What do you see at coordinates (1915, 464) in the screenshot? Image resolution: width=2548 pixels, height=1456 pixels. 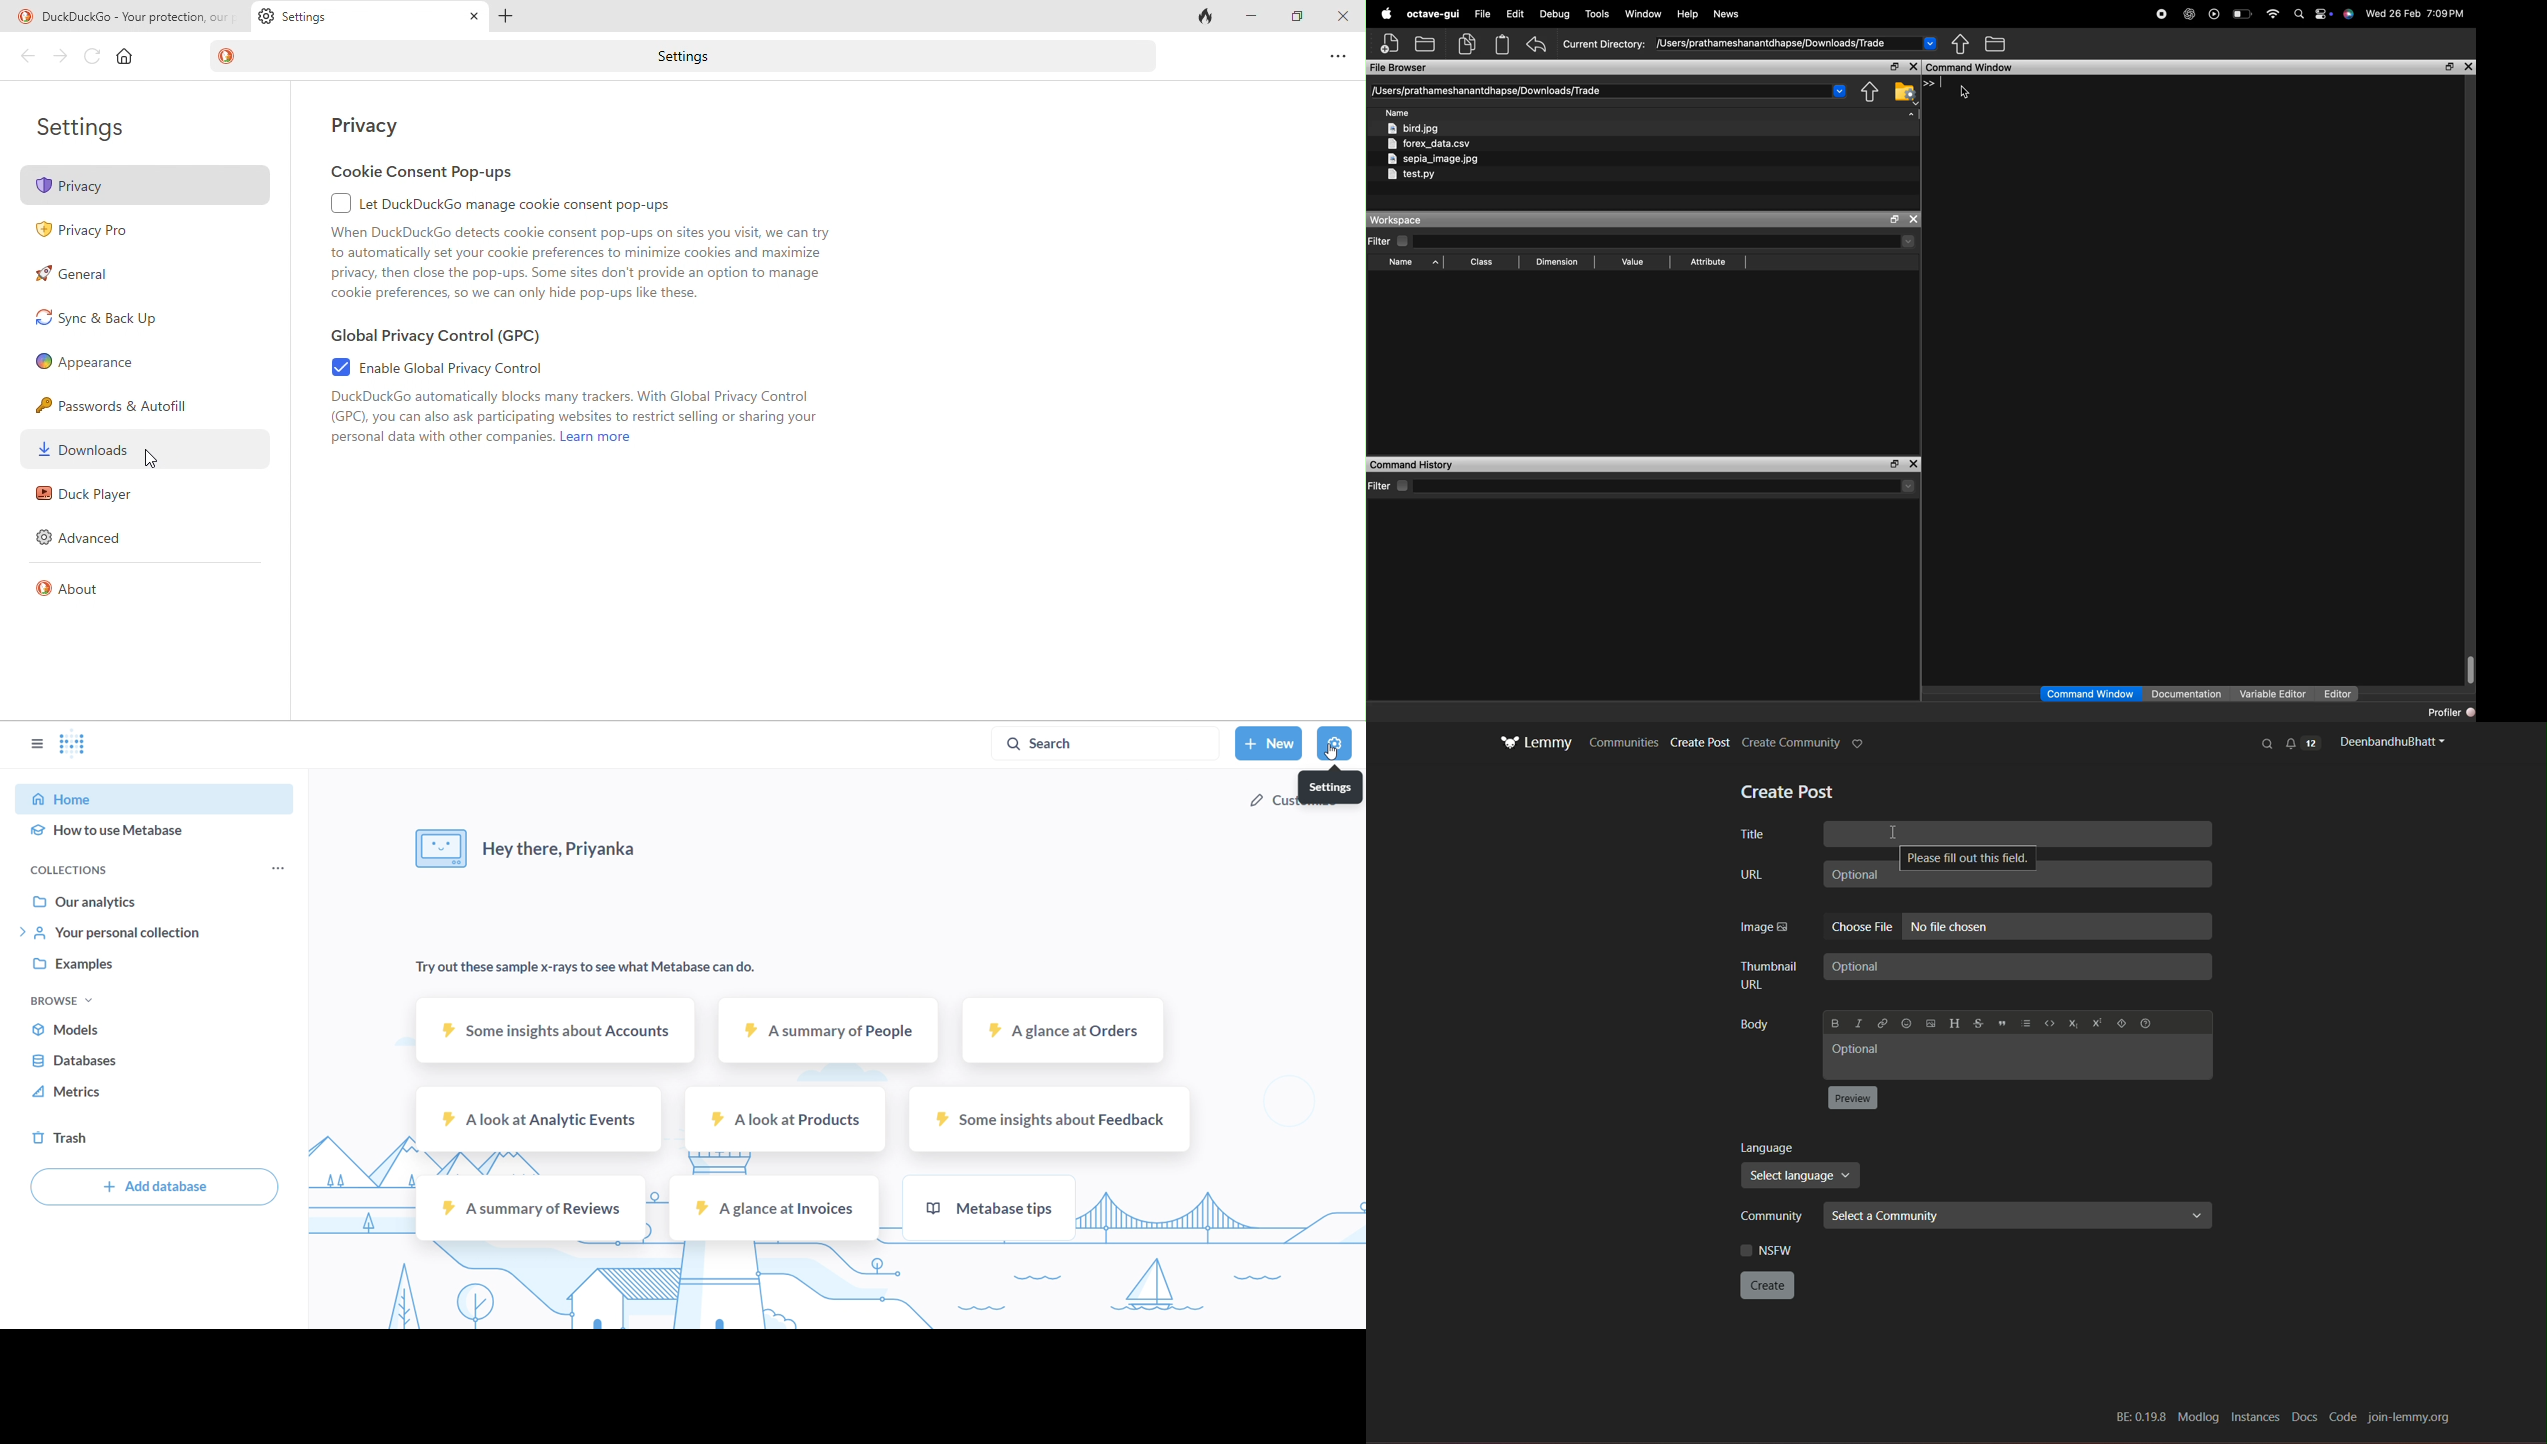 I see `close` at bounding box center [1915, 464].